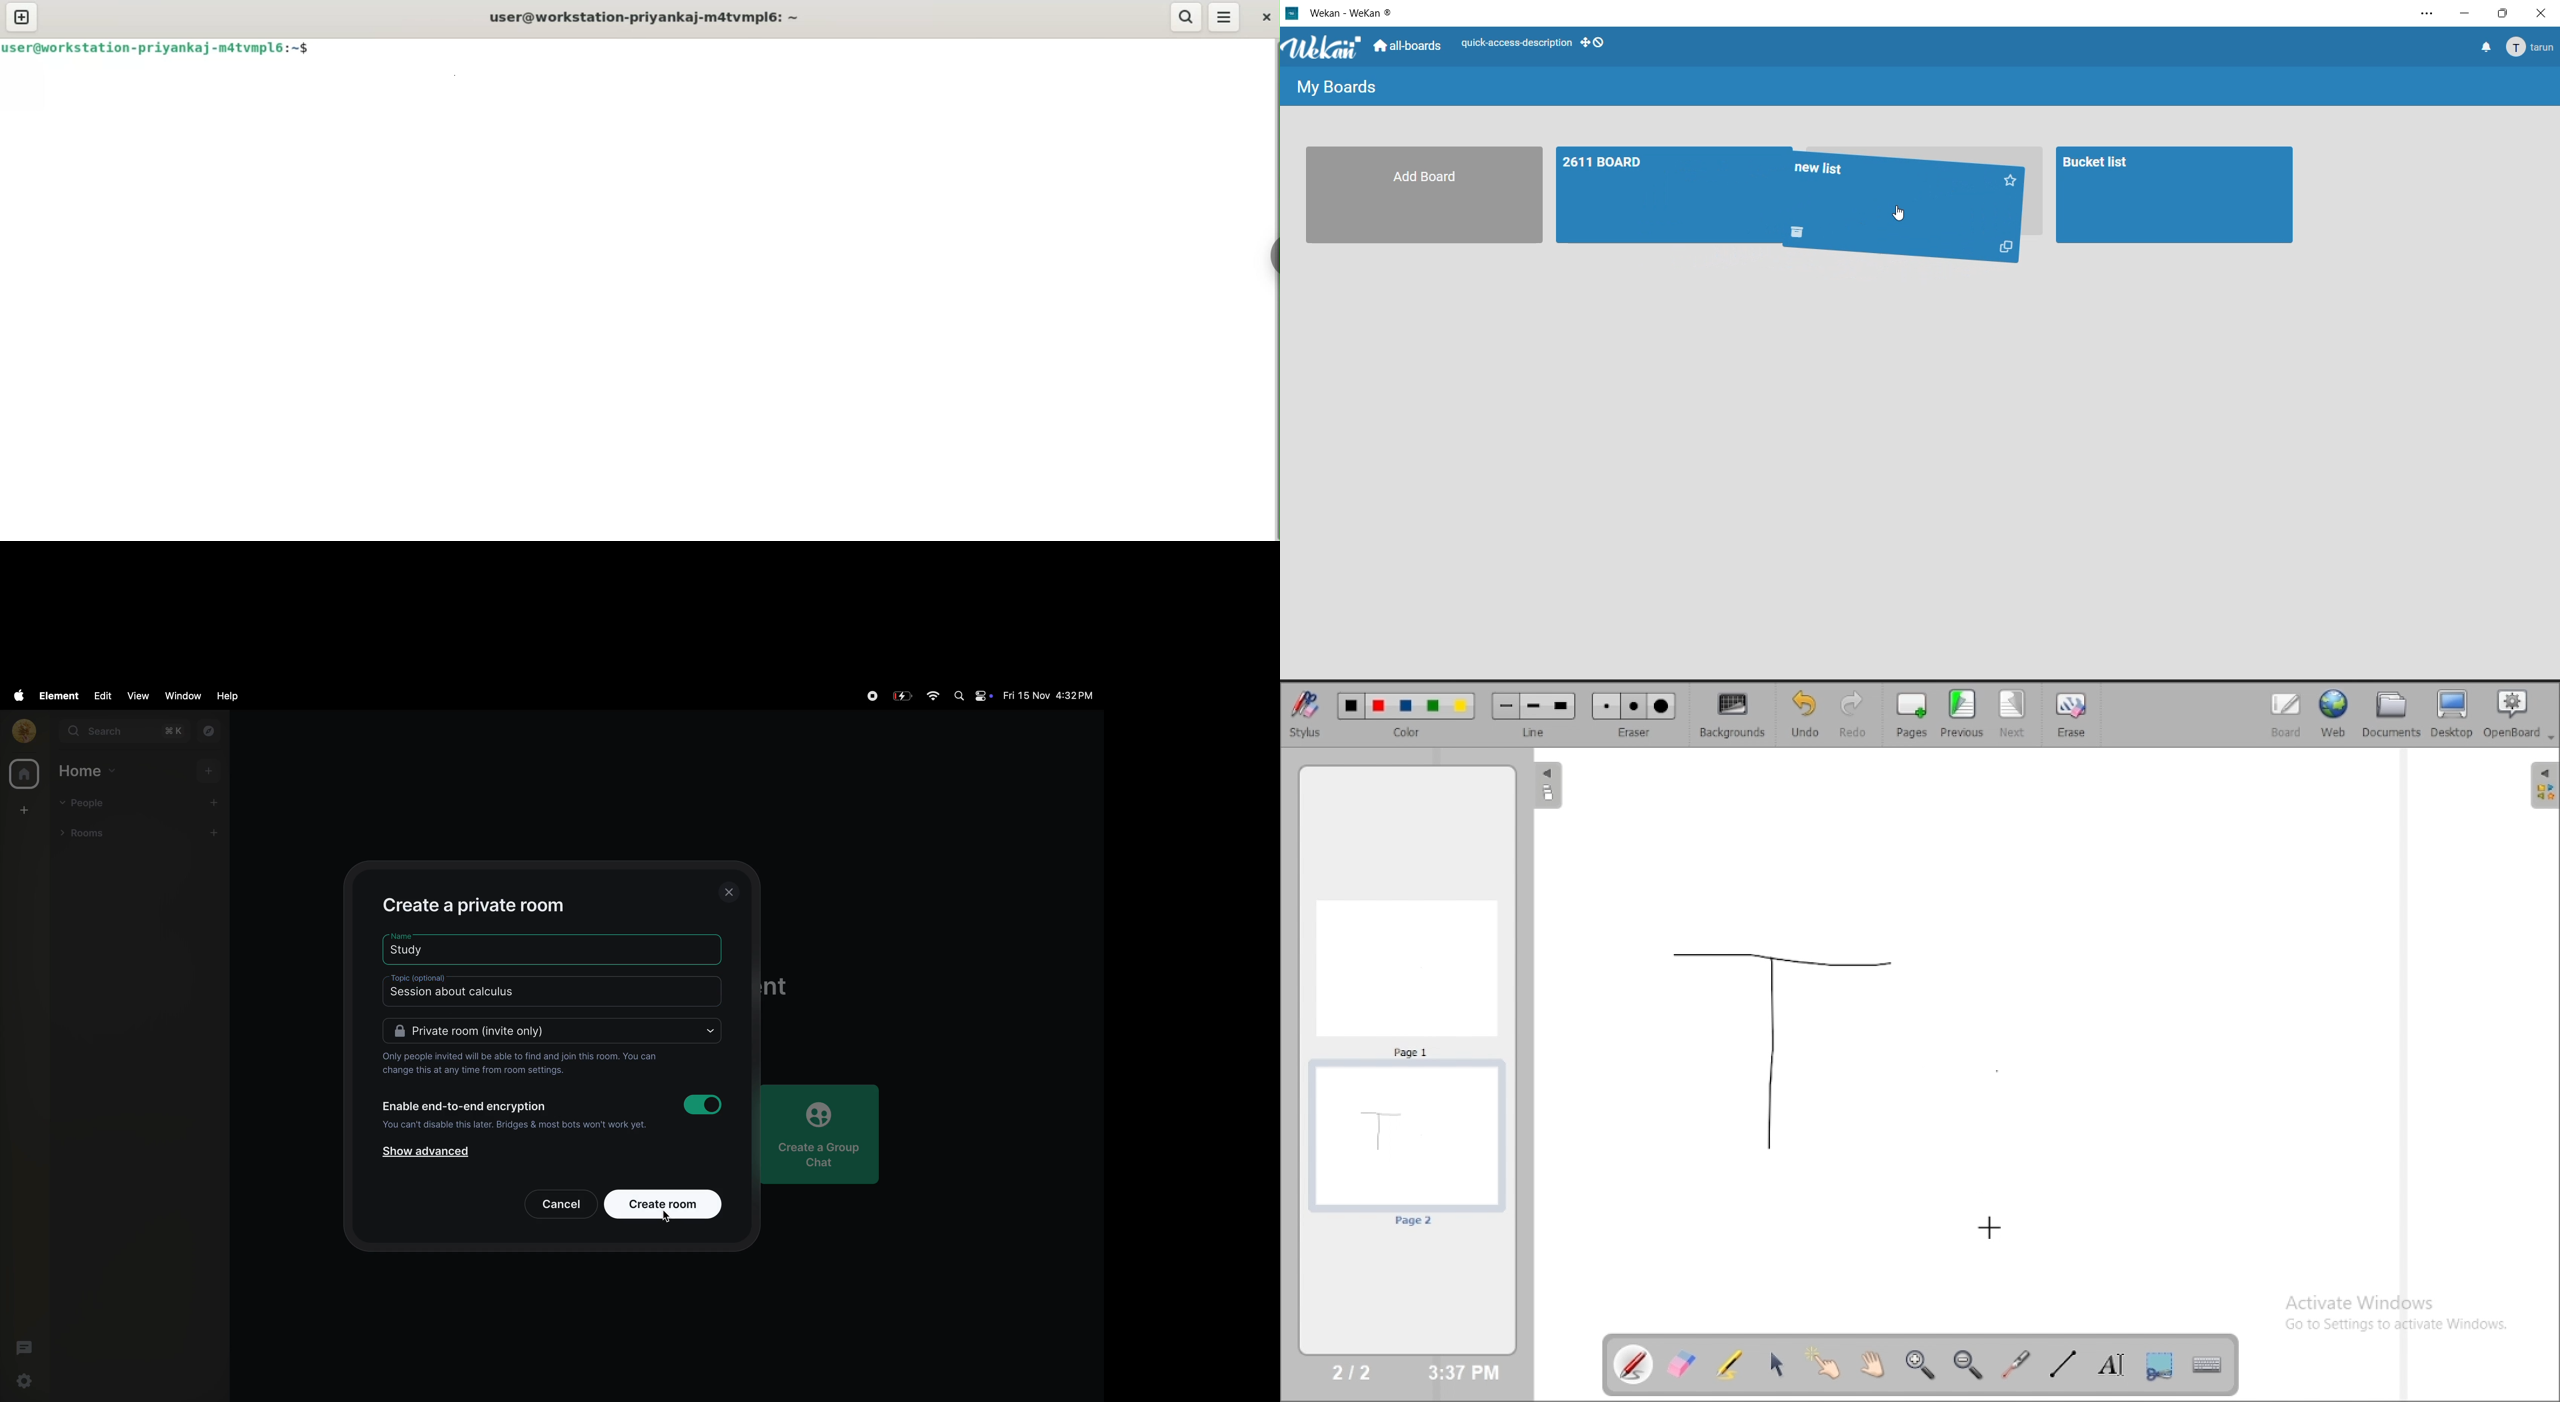  What do you see at coordinates (25, 1382) in the screenshot?
I see `ettings` at bounding box center [25, 1382].